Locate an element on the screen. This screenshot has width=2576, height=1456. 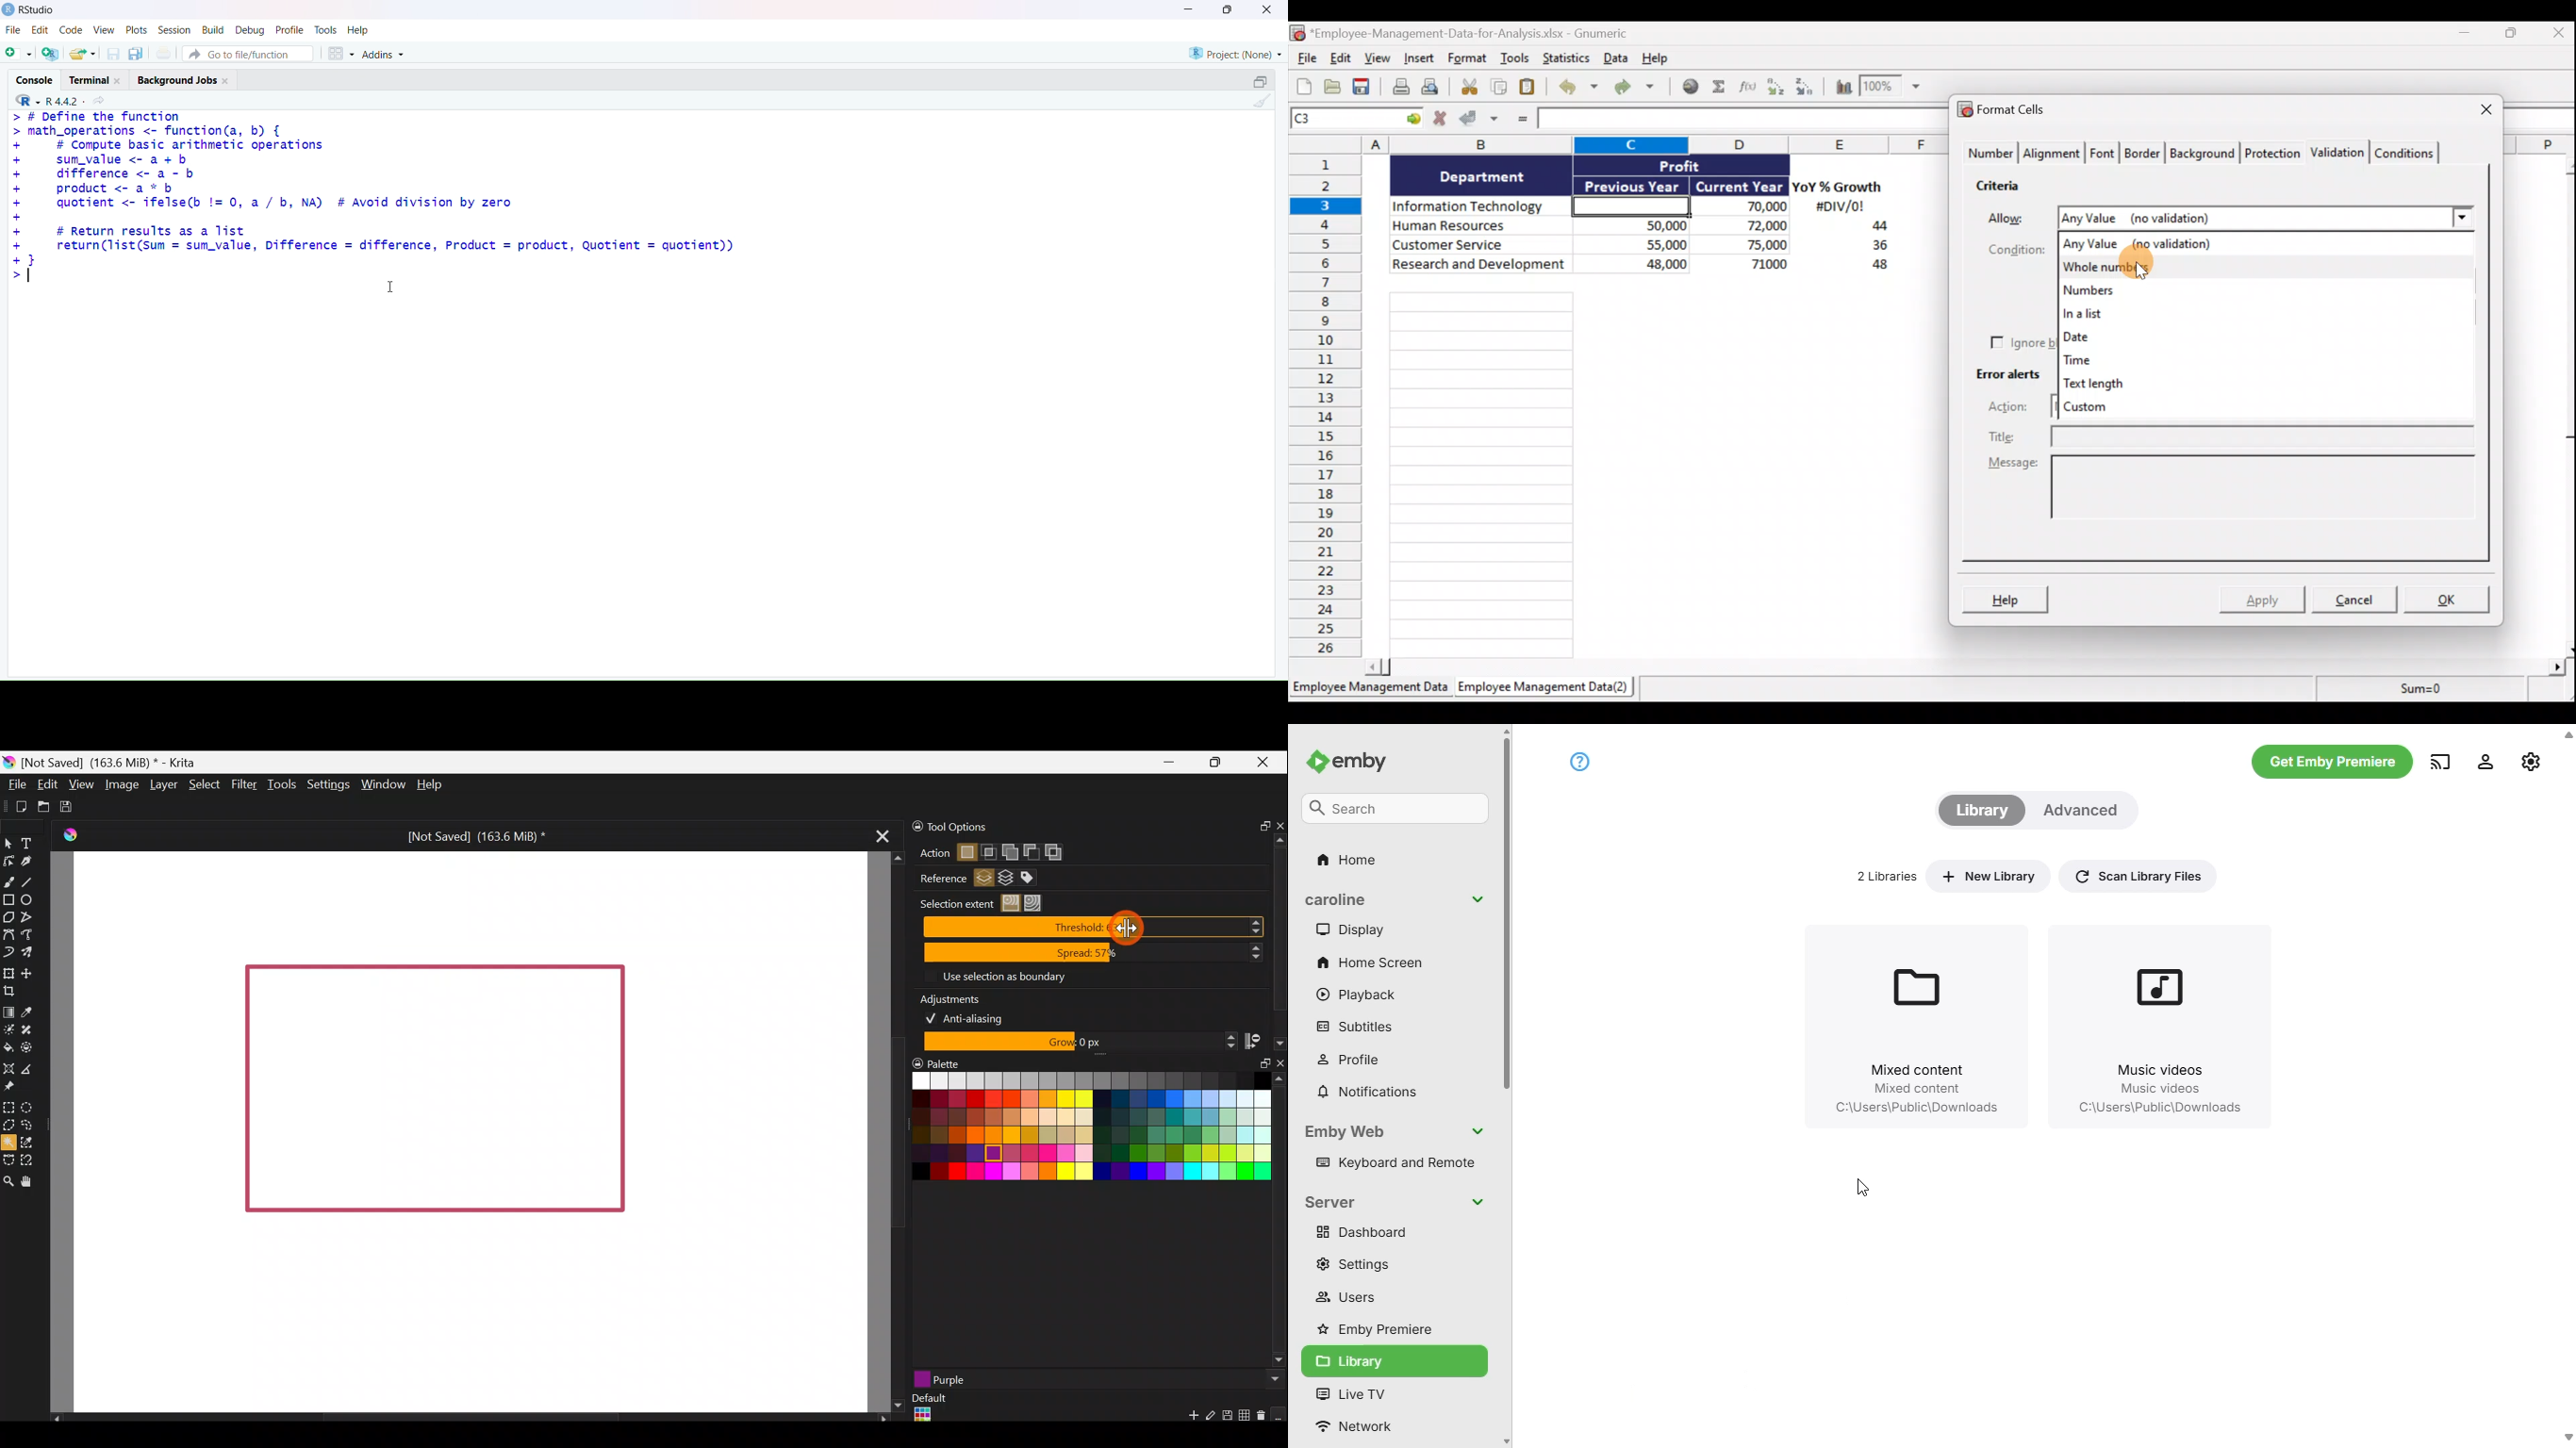
Formula bar is located at coordinates (1739, 120).